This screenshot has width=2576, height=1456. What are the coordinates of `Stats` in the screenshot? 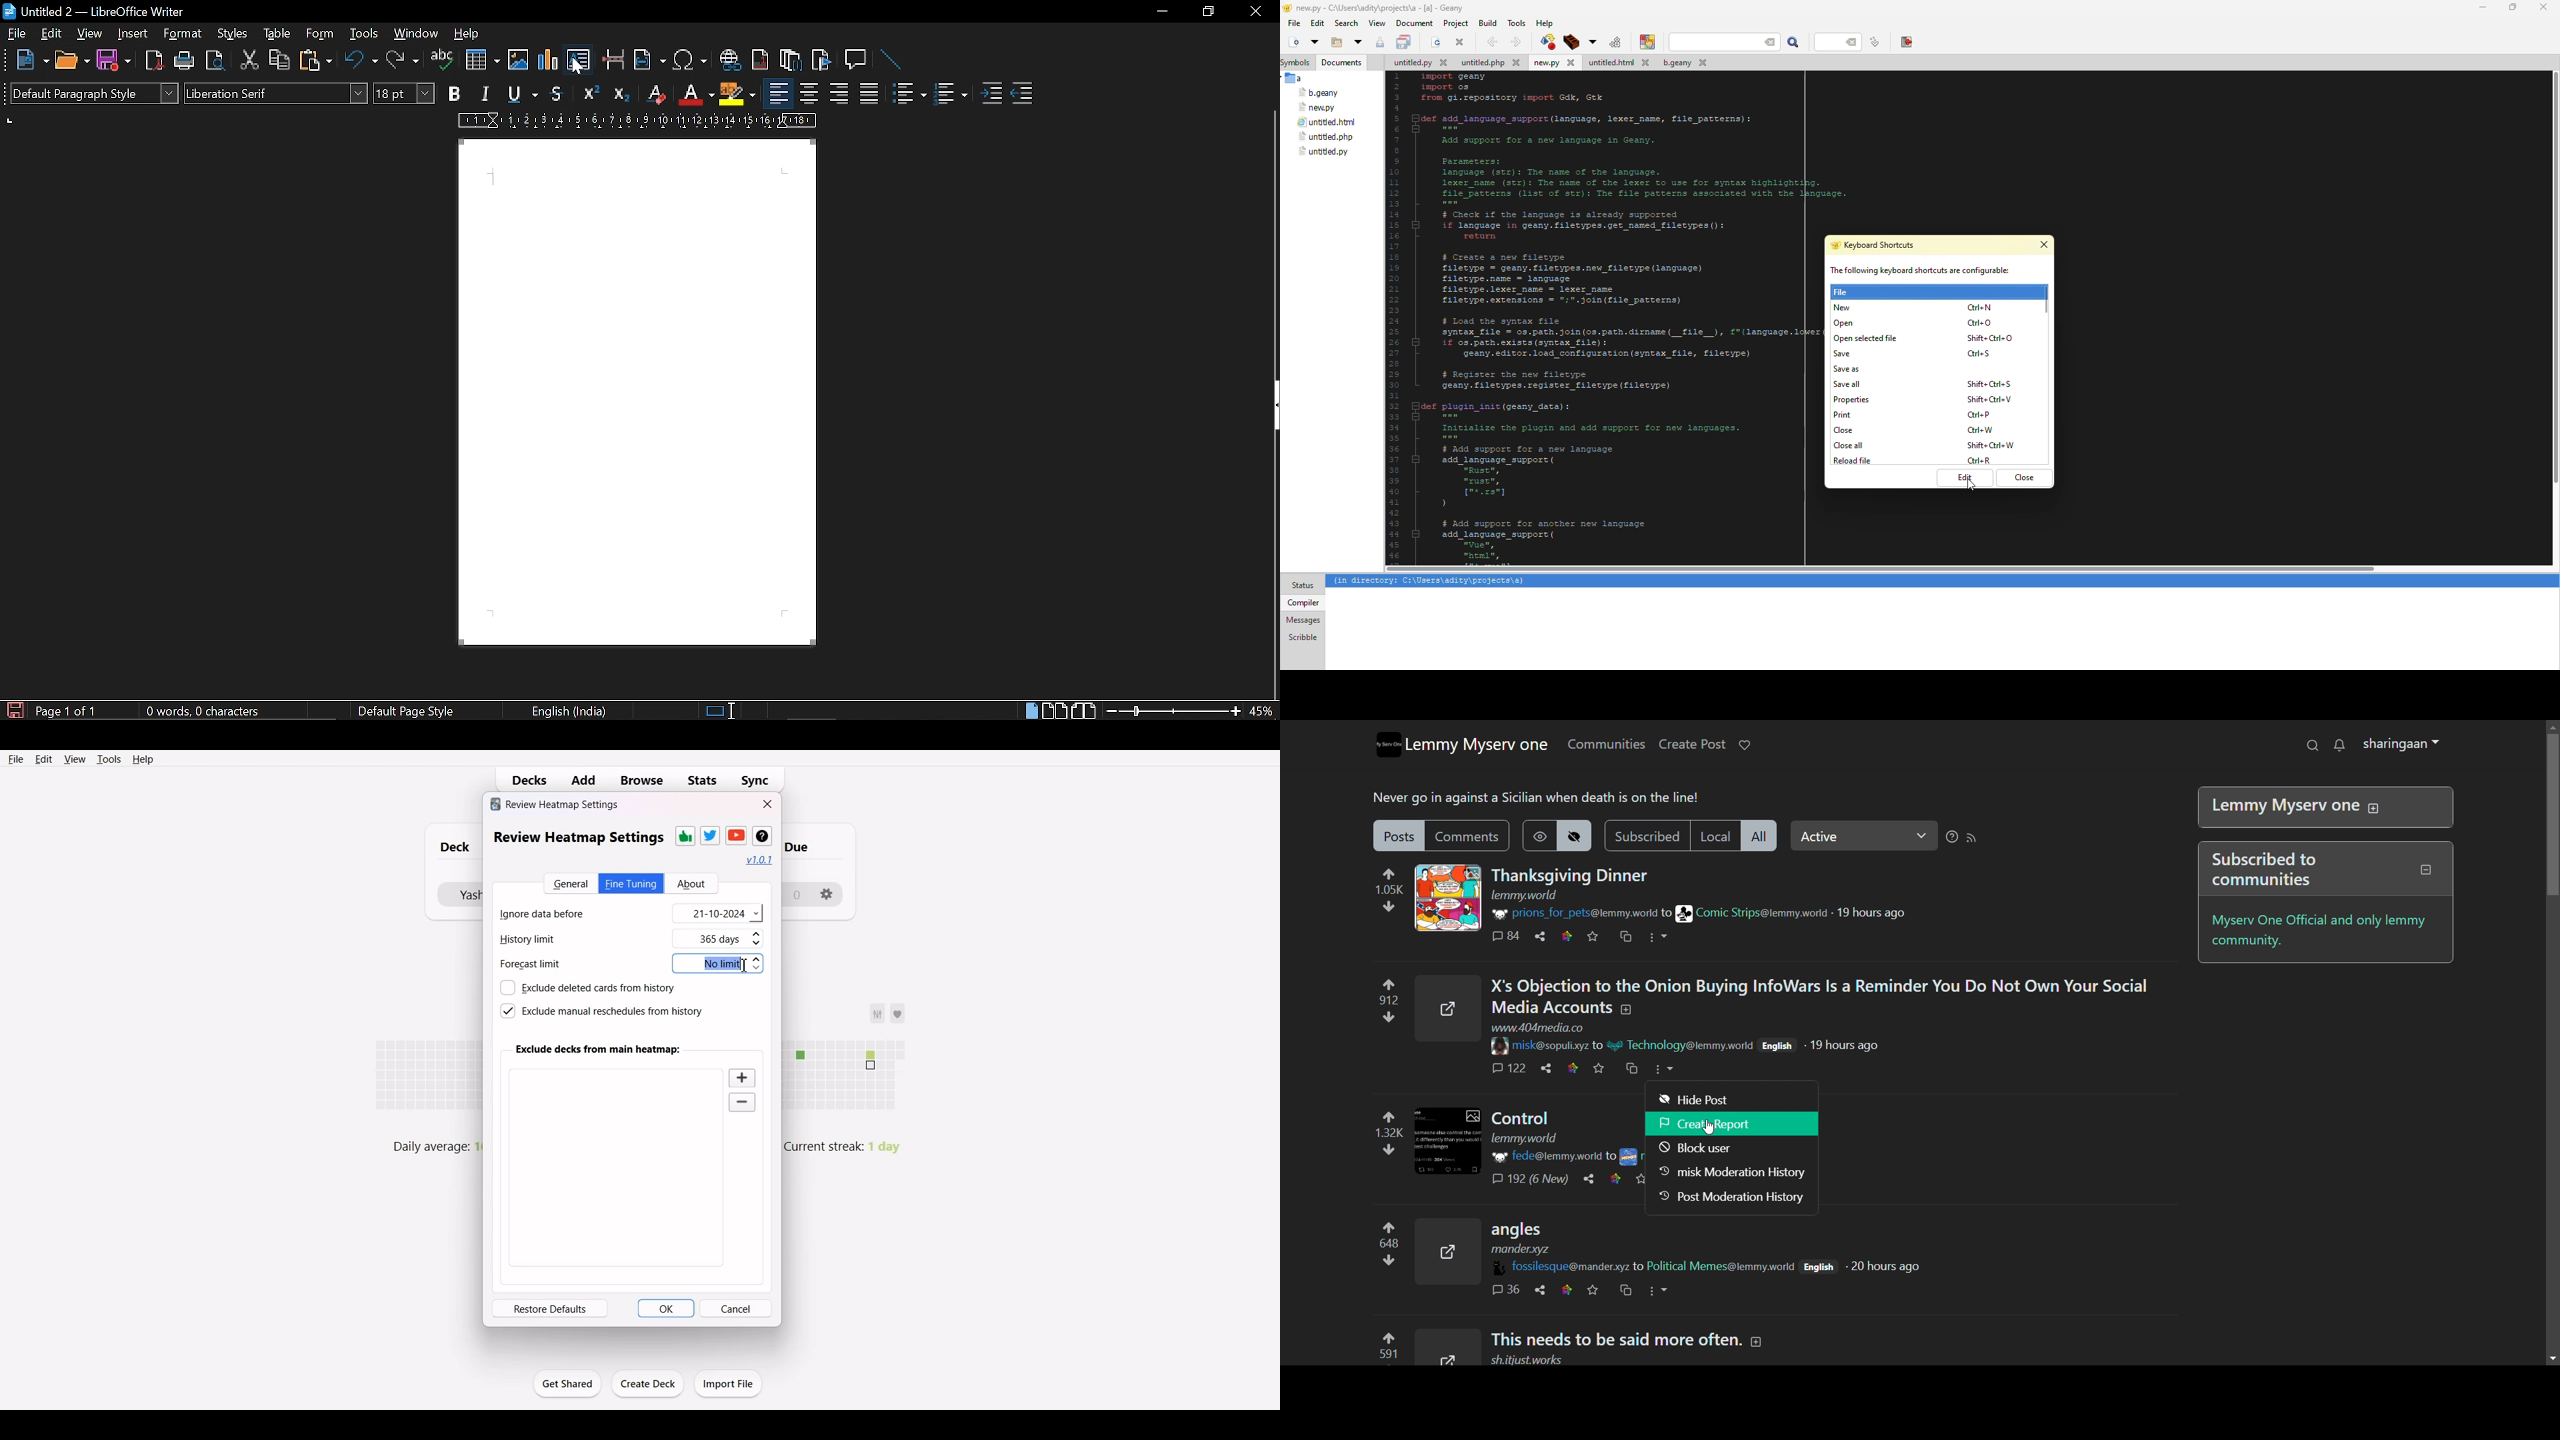 It's located at (703, 780).